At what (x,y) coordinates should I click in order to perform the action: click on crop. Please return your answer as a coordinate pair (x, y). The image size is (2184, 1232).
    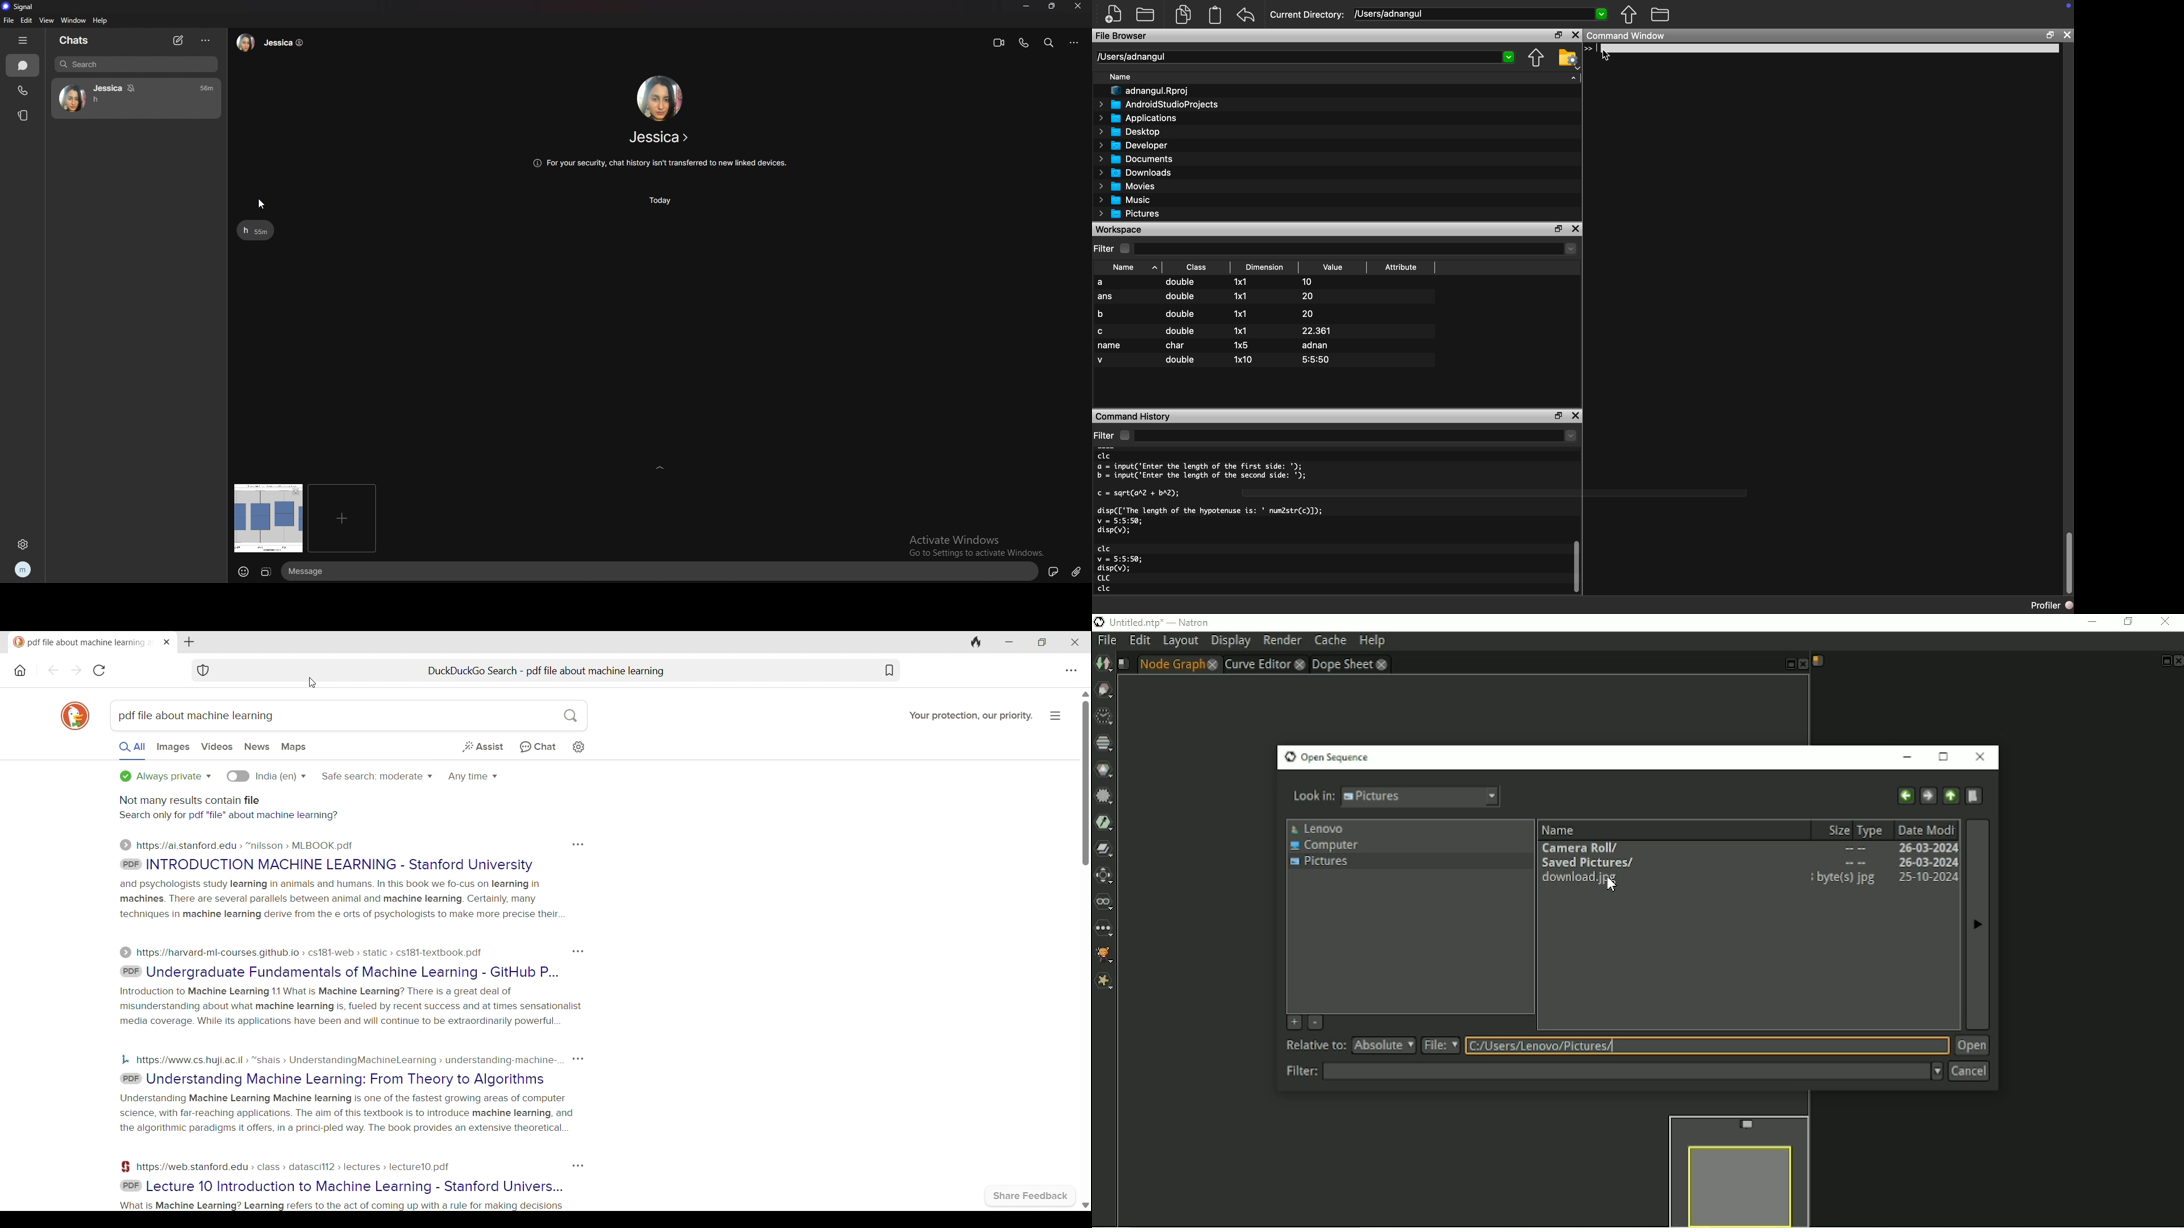
    Looking at the image, I should click on (267, 571).